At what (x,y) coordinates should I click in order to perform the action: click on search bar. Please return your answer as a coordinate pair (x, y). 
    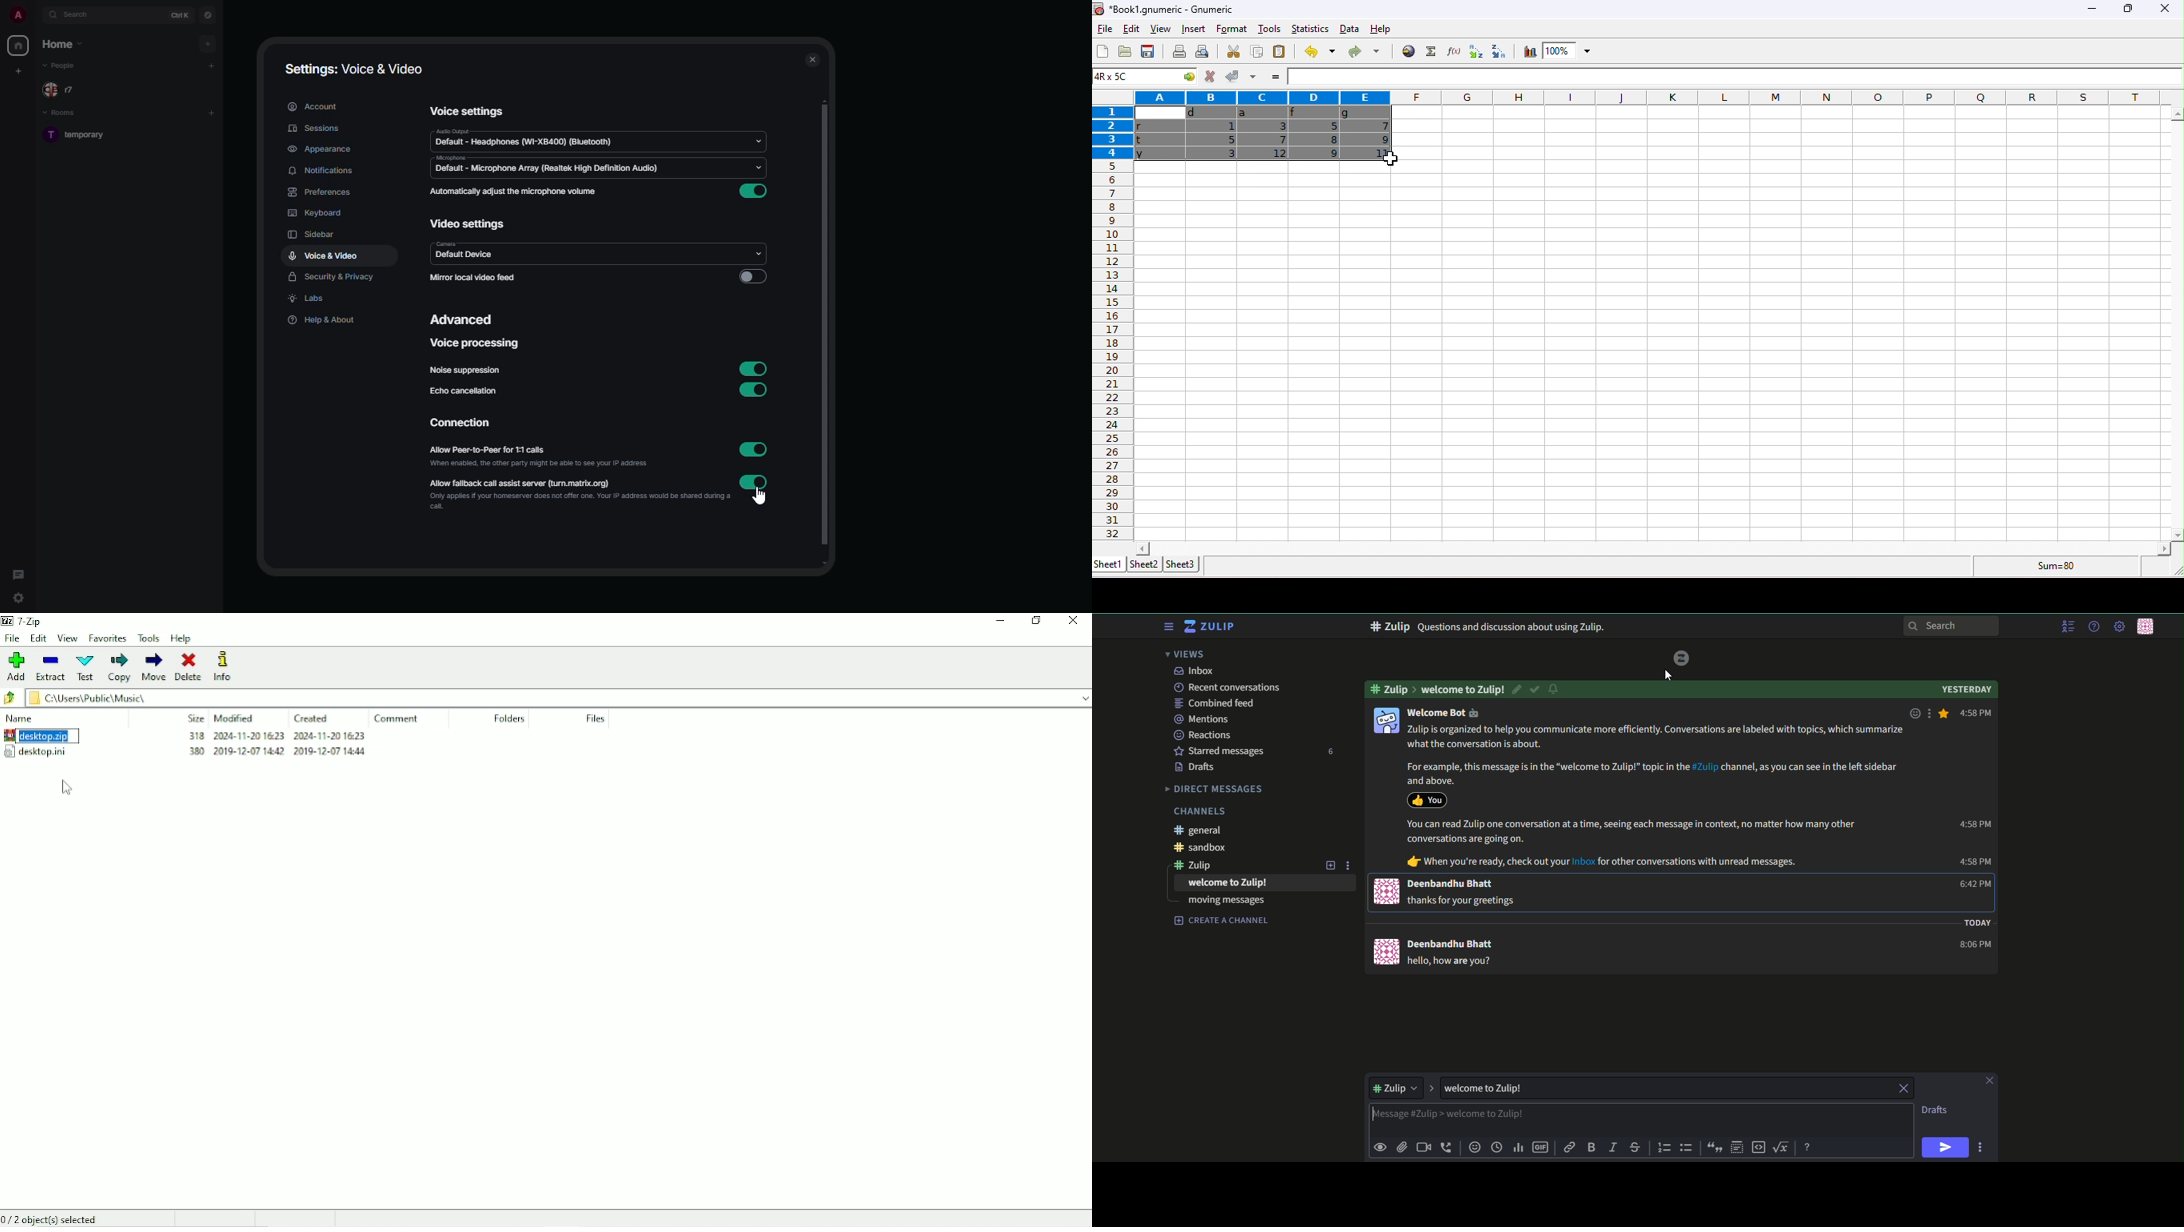
    Looking at the image, I should click on (1952, 625).